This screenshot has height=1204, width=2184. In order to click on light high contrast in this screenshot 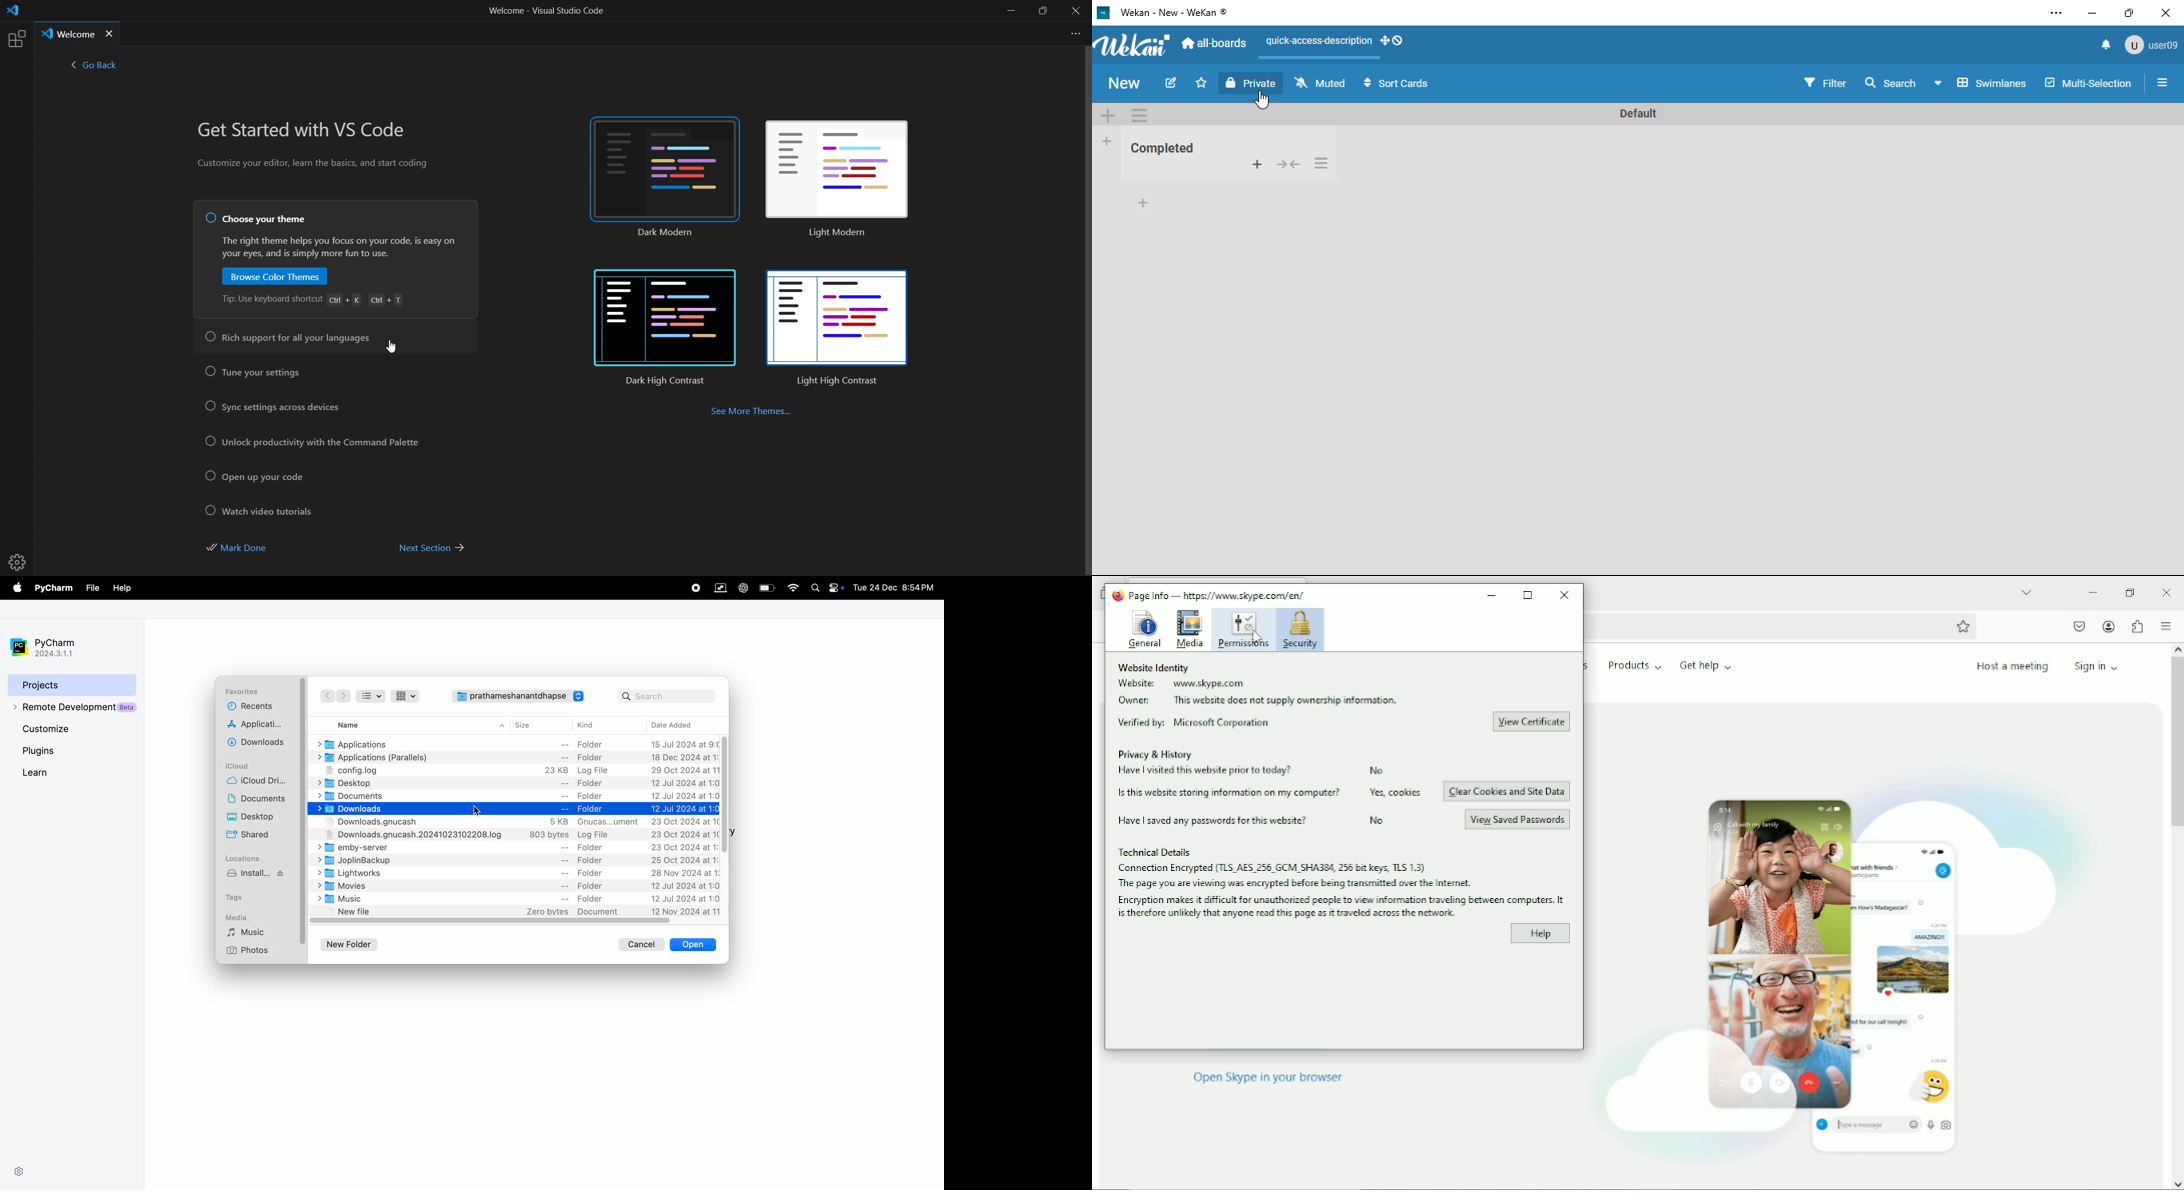, I will do `click(838, 316)`.